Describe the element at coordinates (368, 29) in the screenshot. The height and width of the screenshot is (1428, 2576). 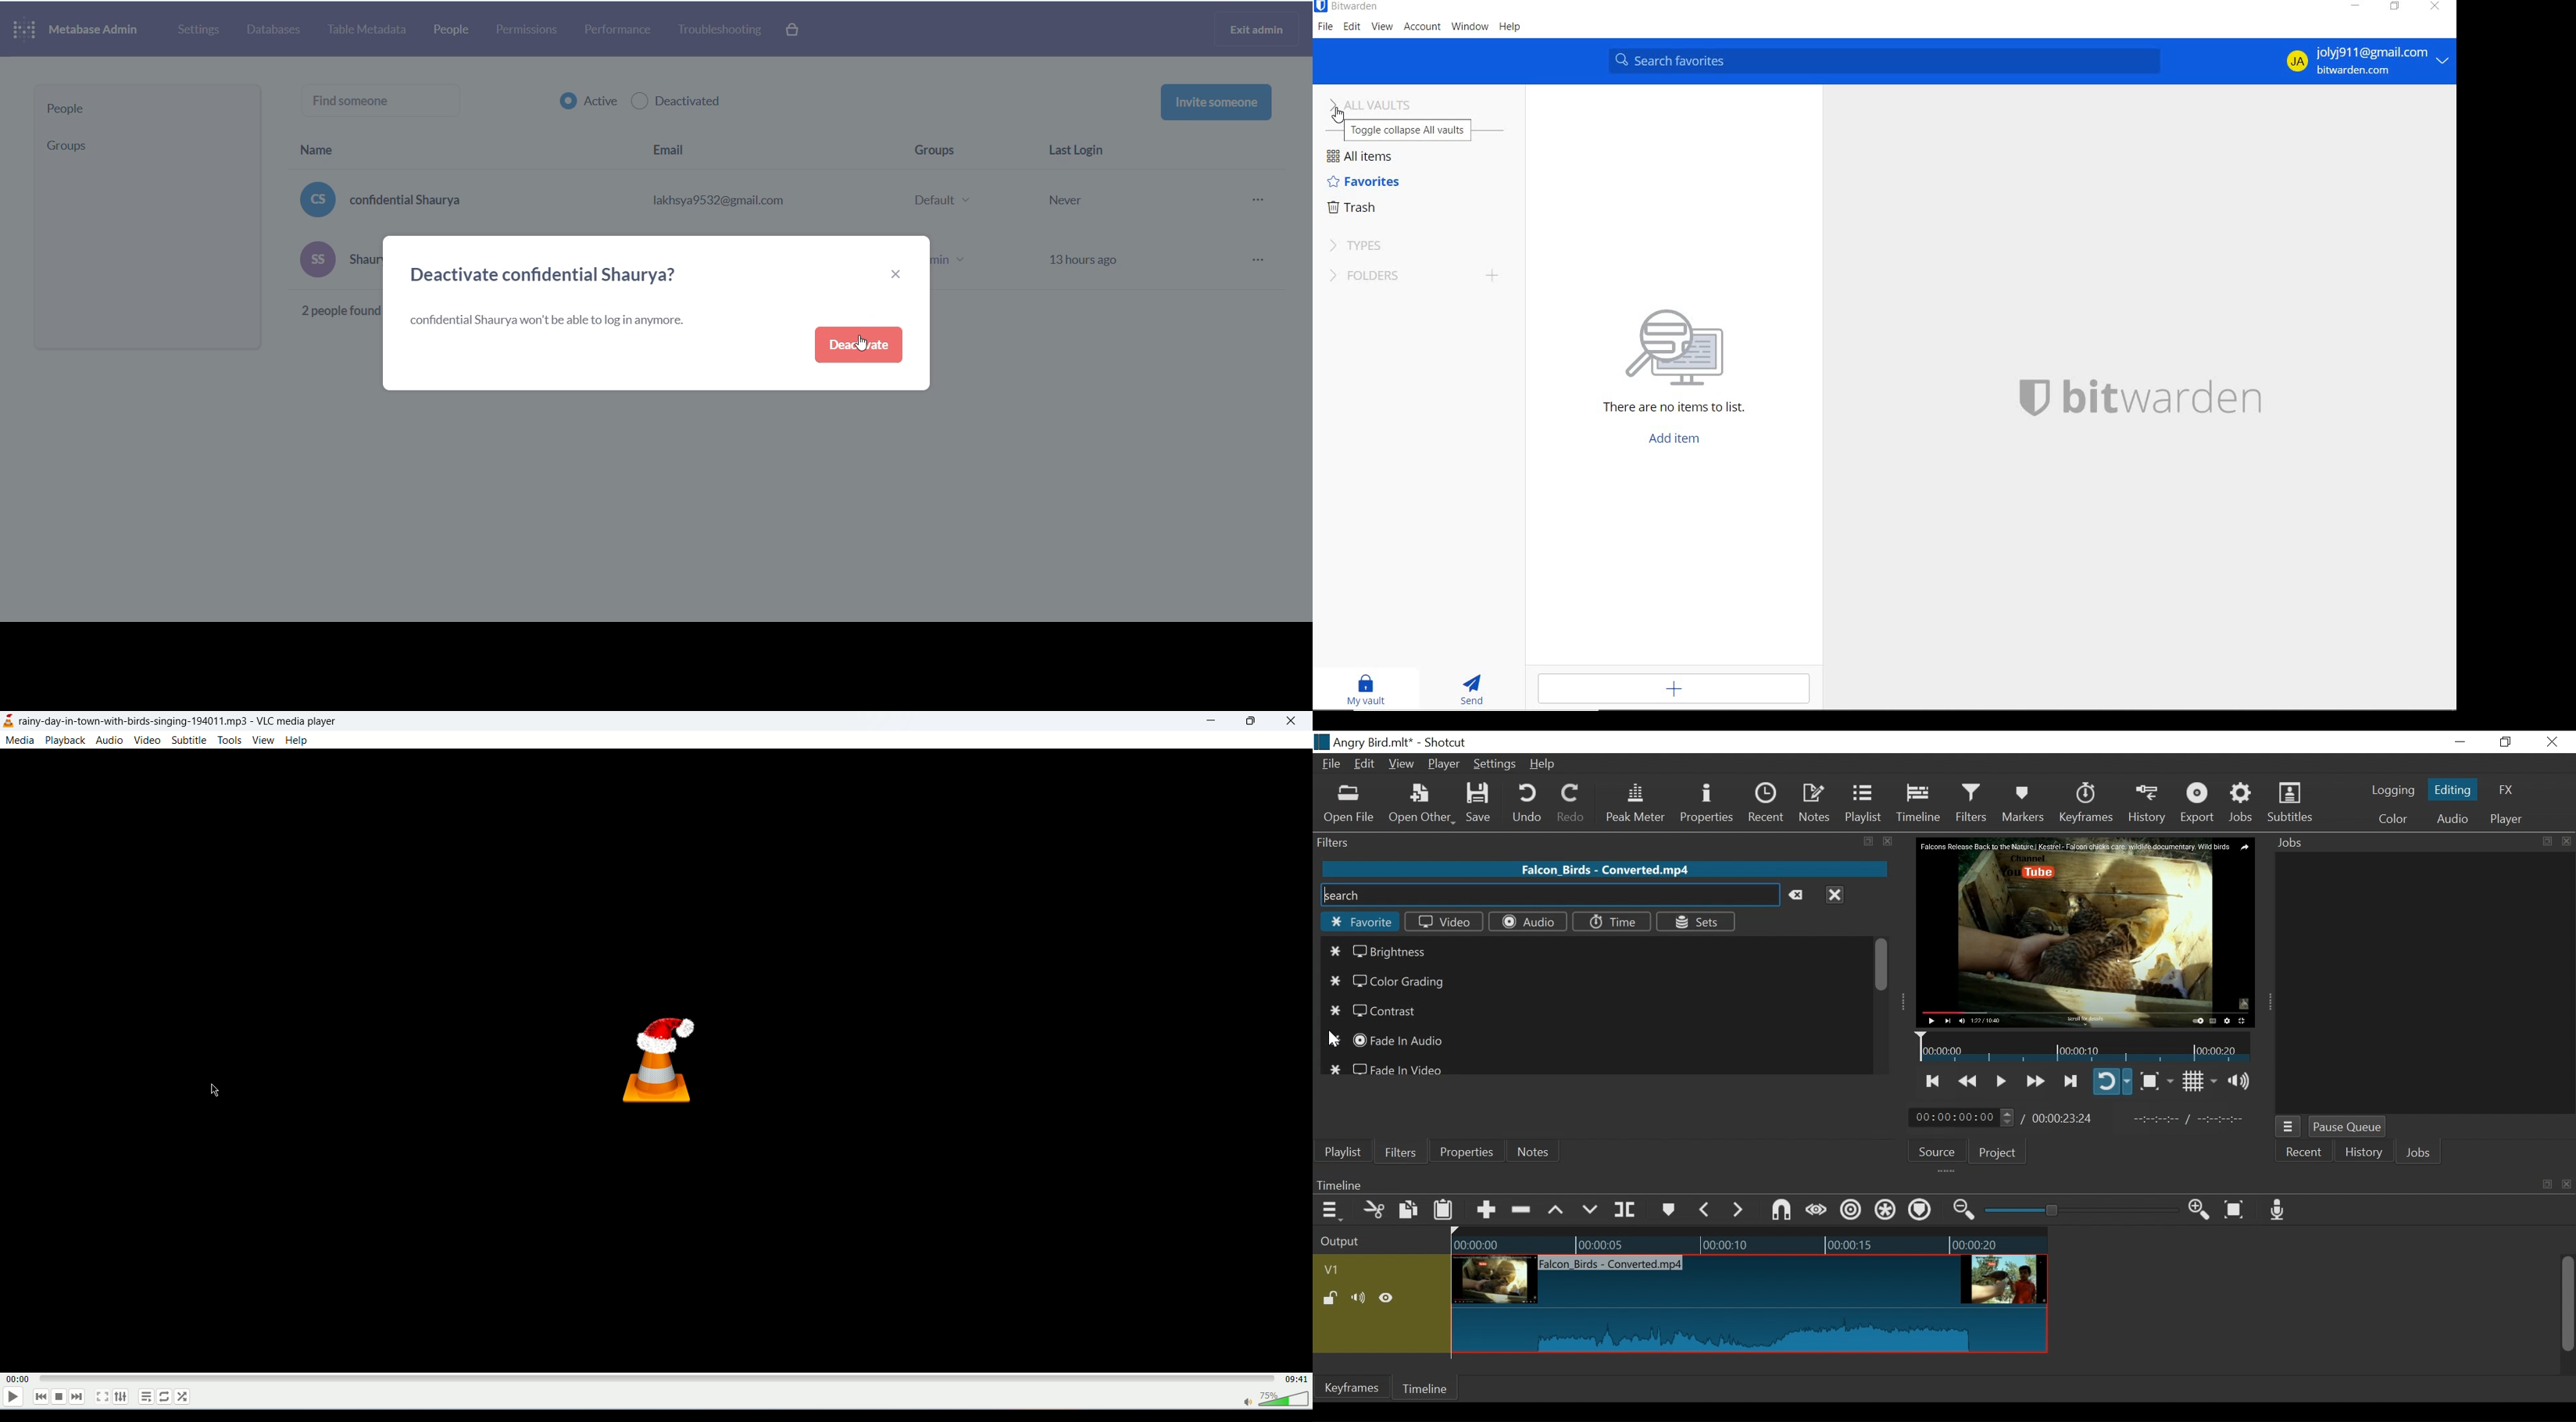
I see `table metadata` at that location.